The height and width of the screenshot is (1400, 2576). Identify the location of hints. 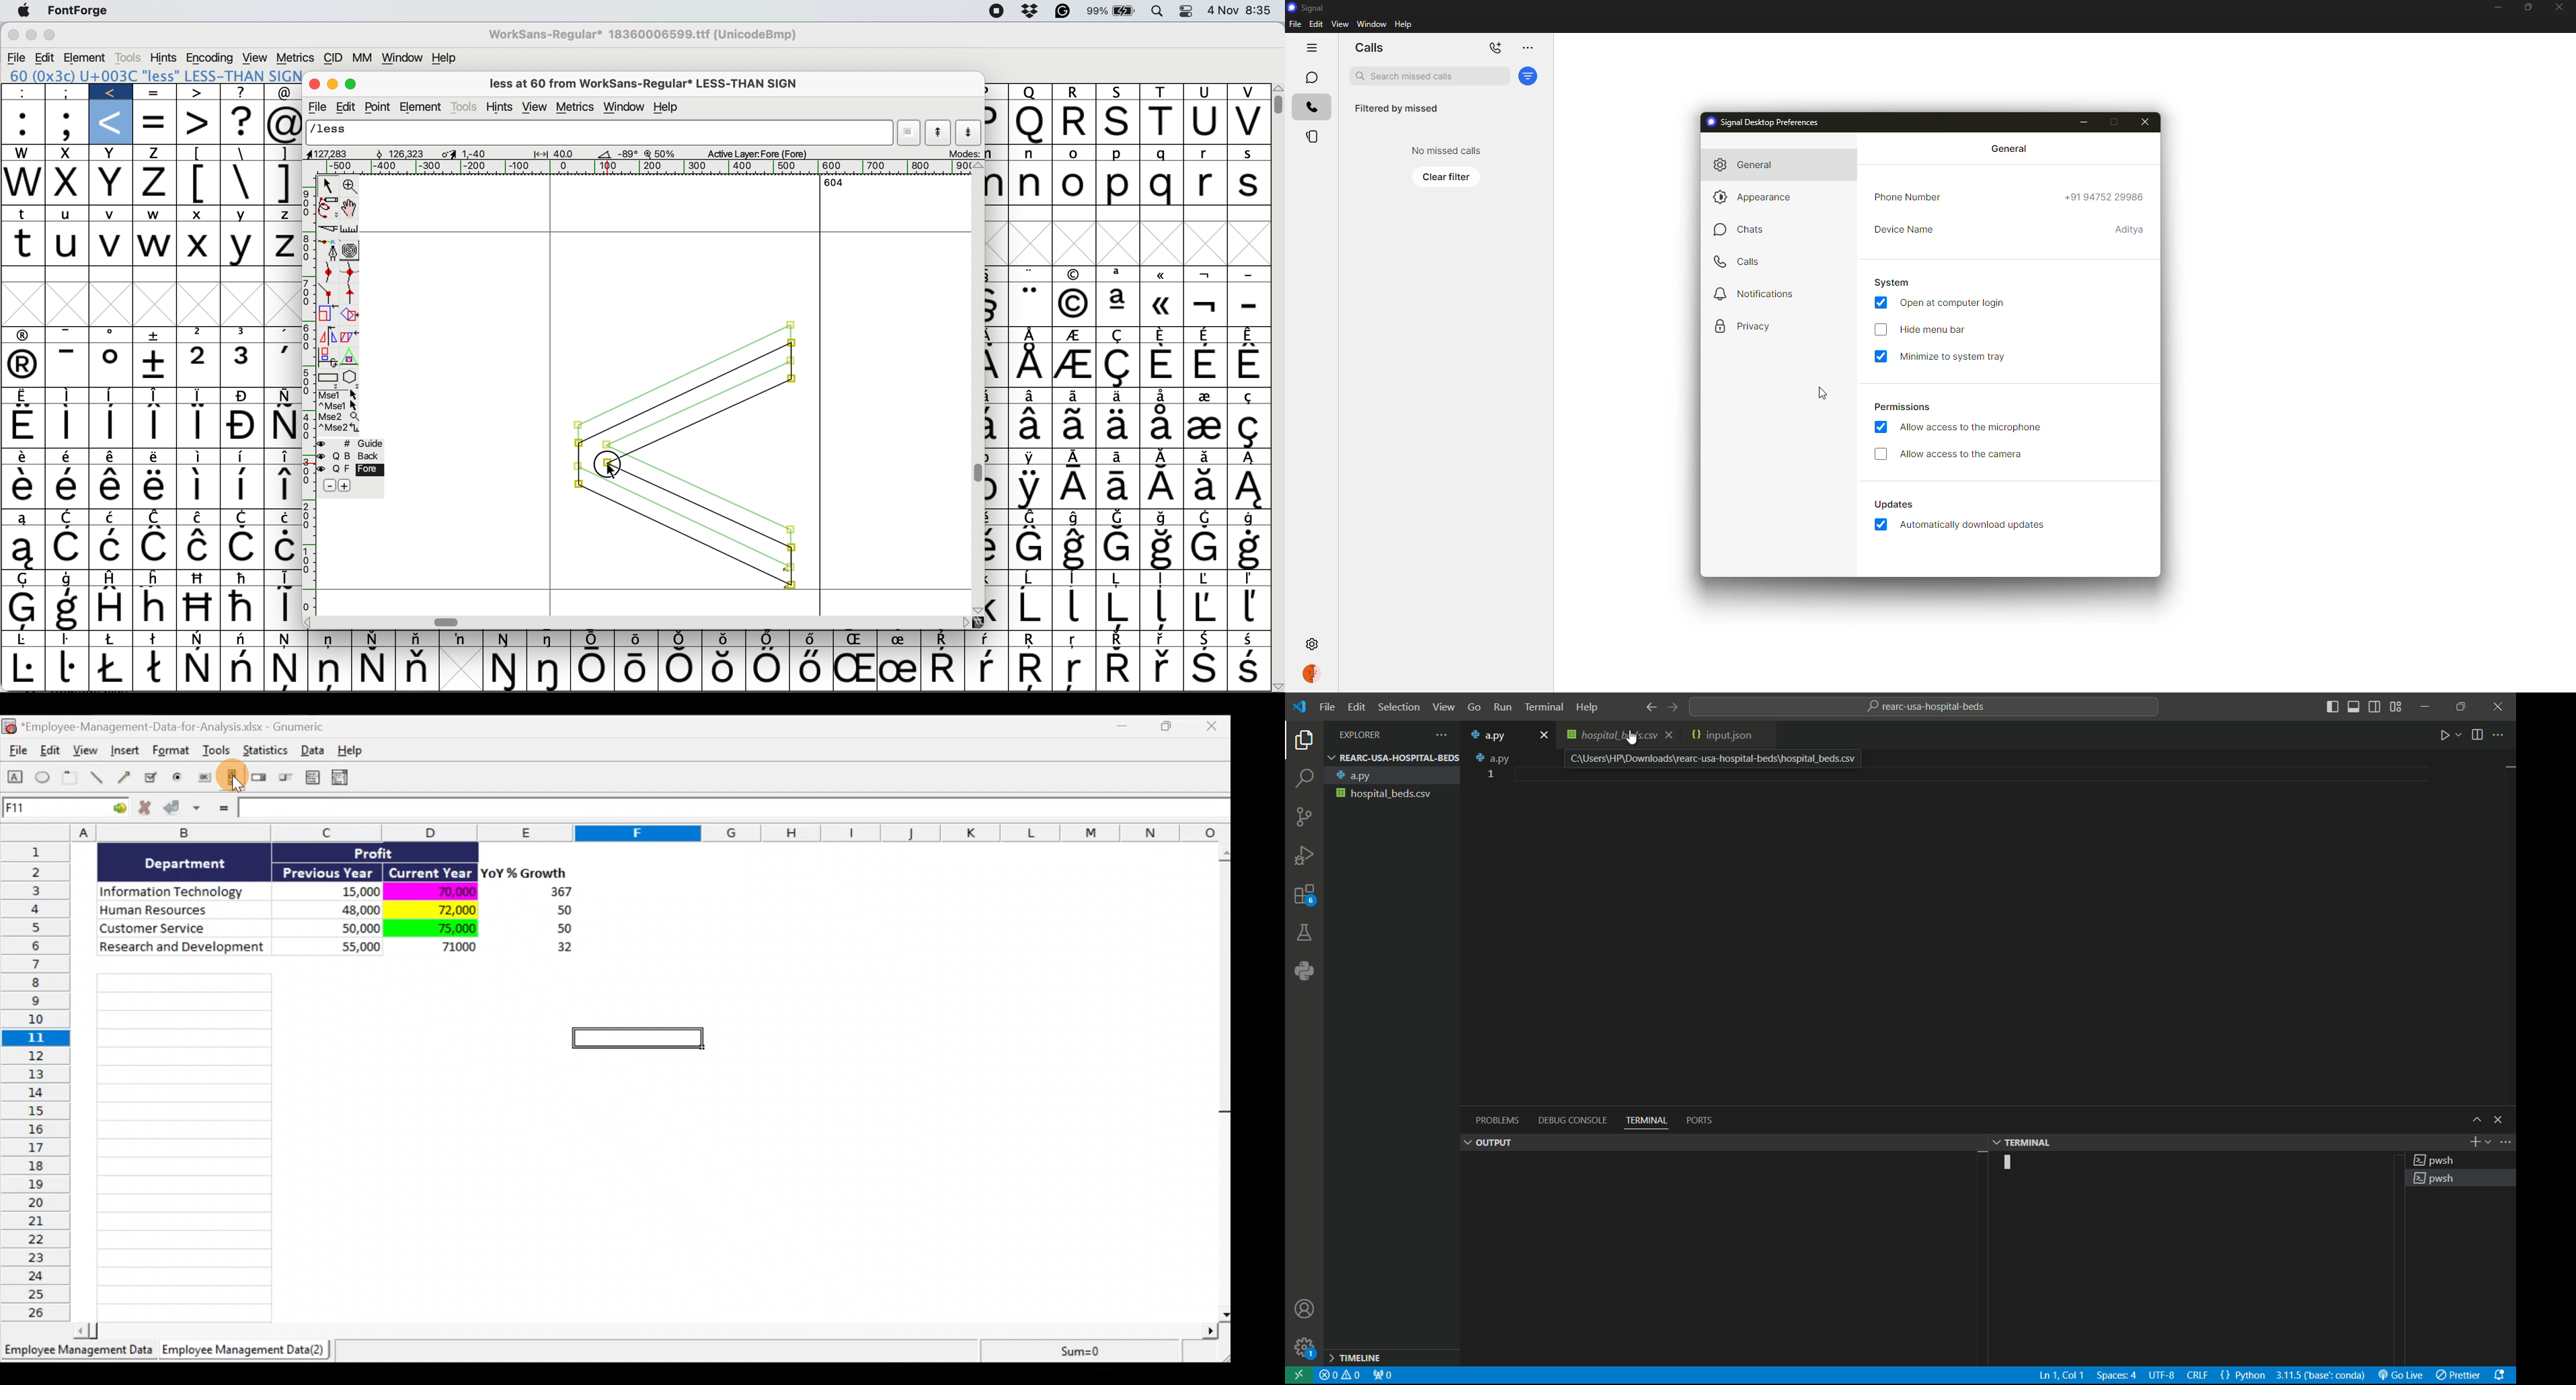
(164, 57).